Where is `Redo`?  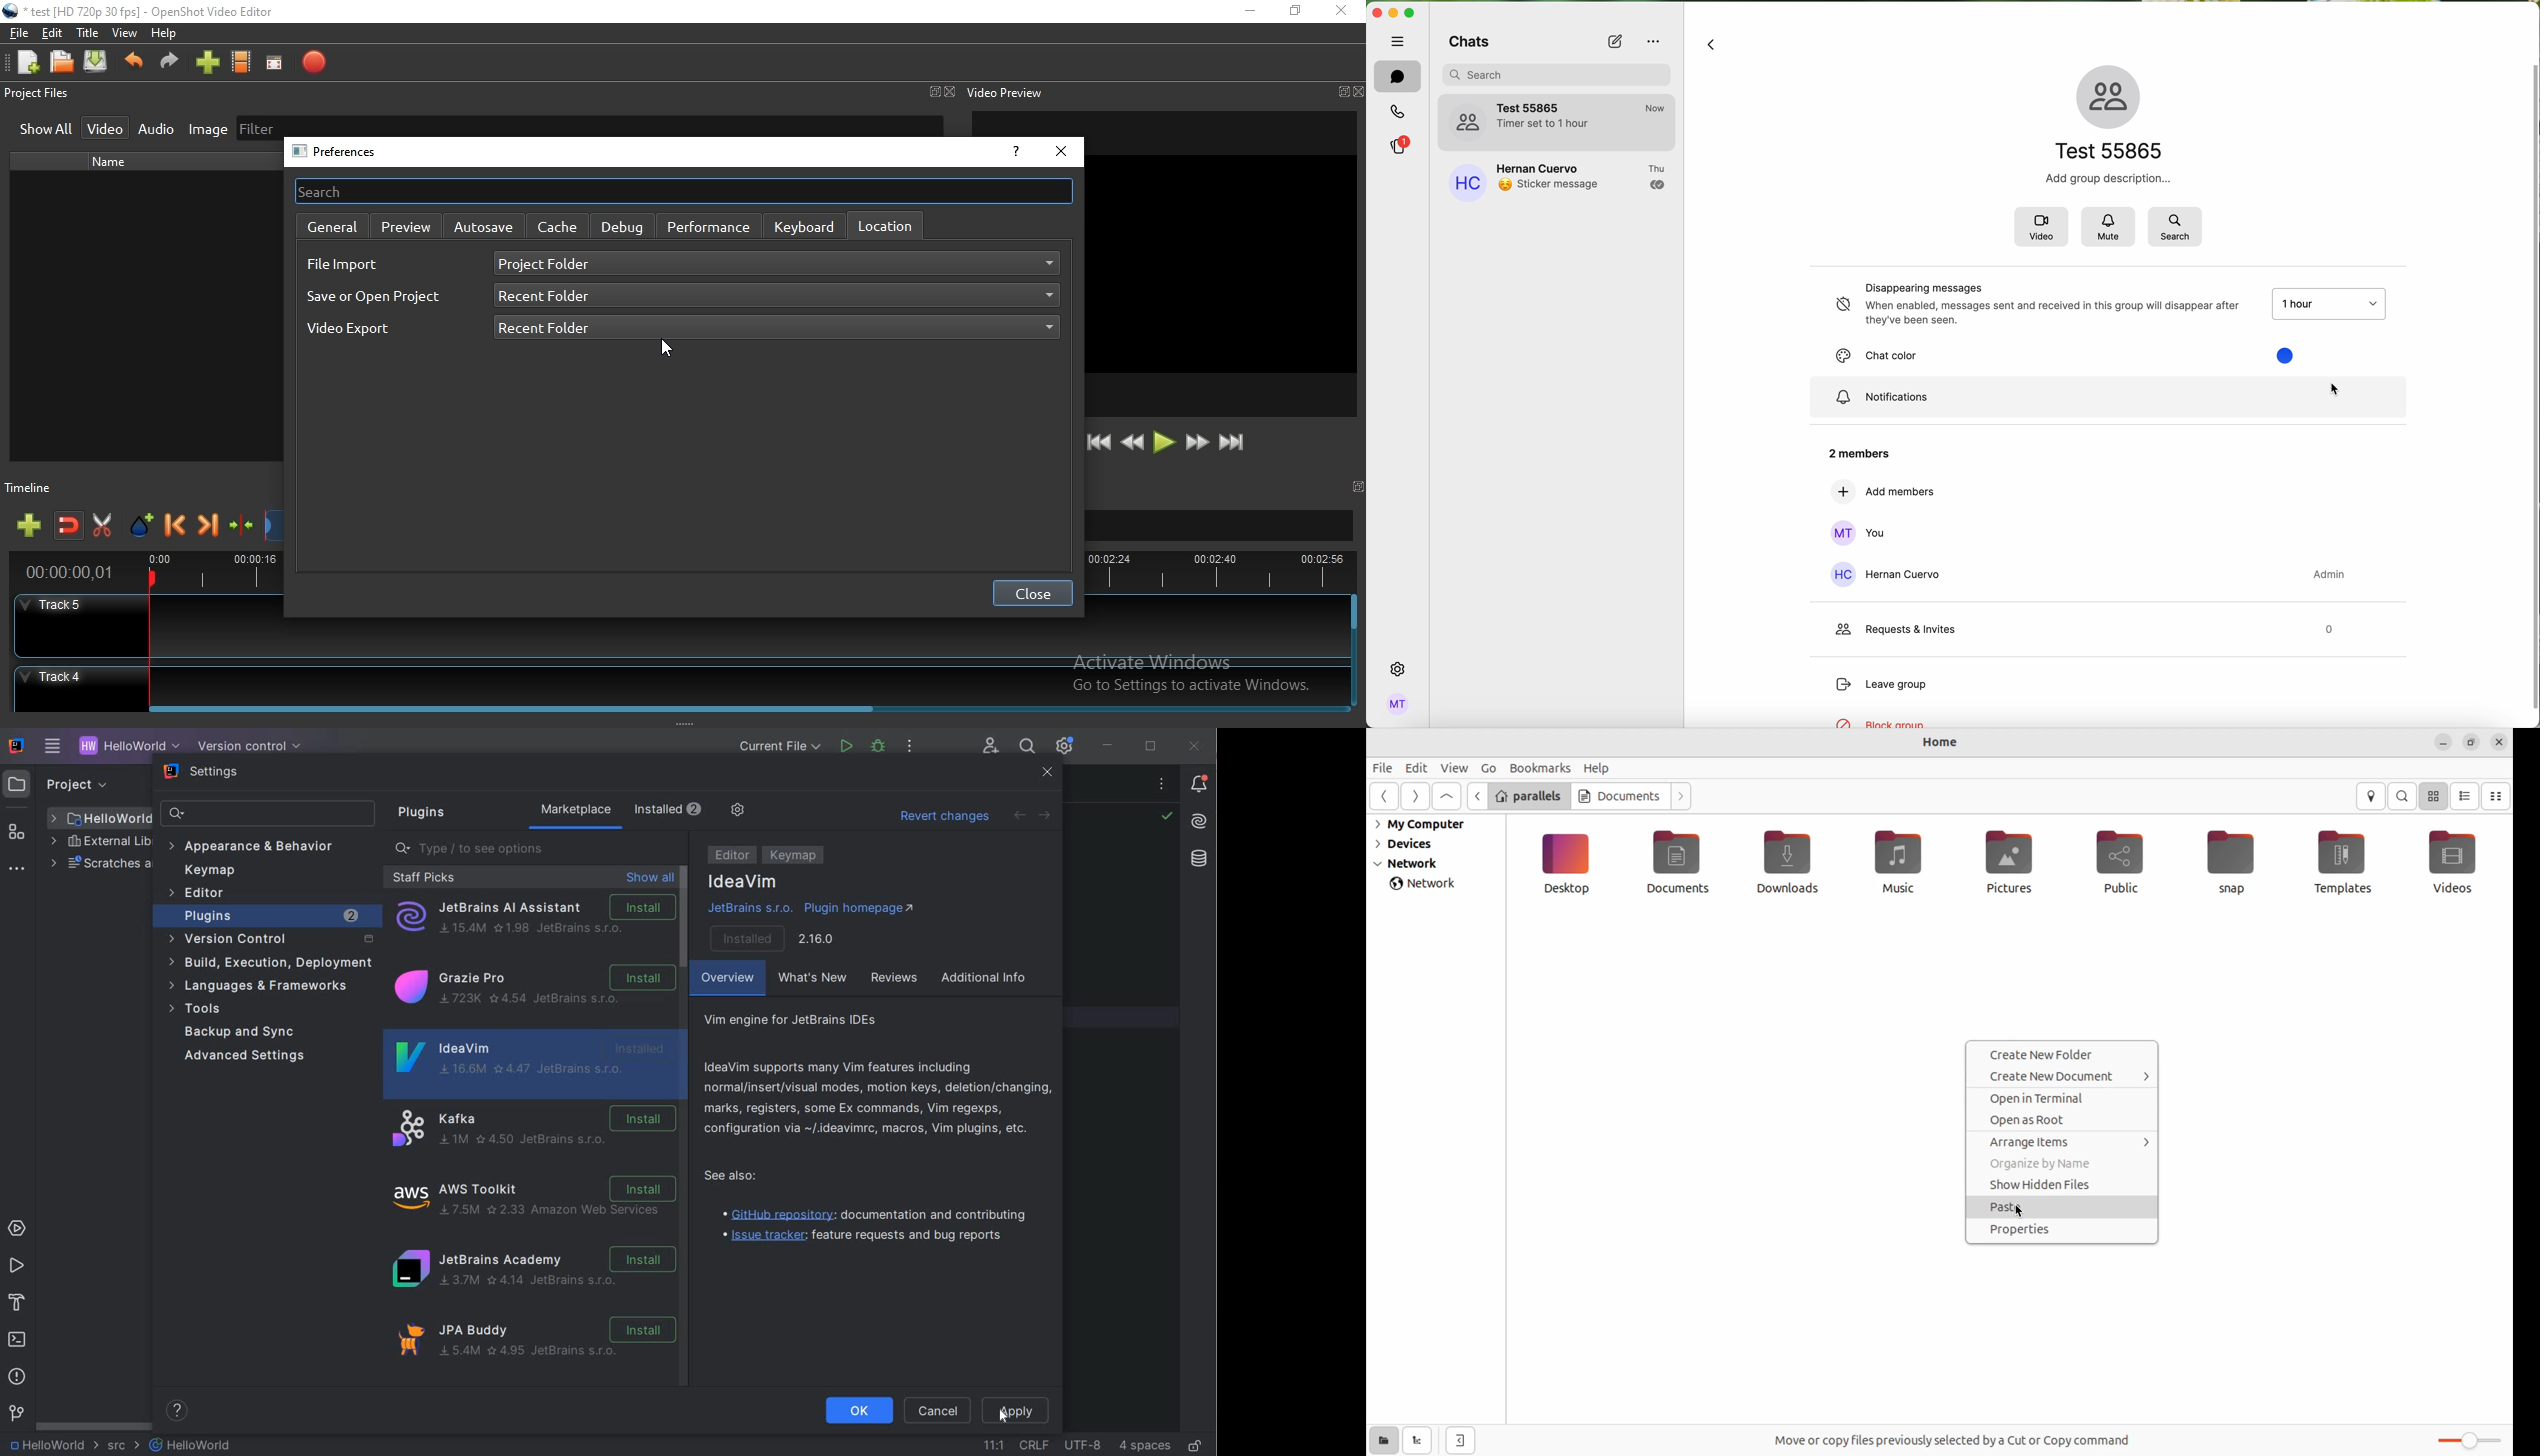 Redo is located at coordinates (170, 66).